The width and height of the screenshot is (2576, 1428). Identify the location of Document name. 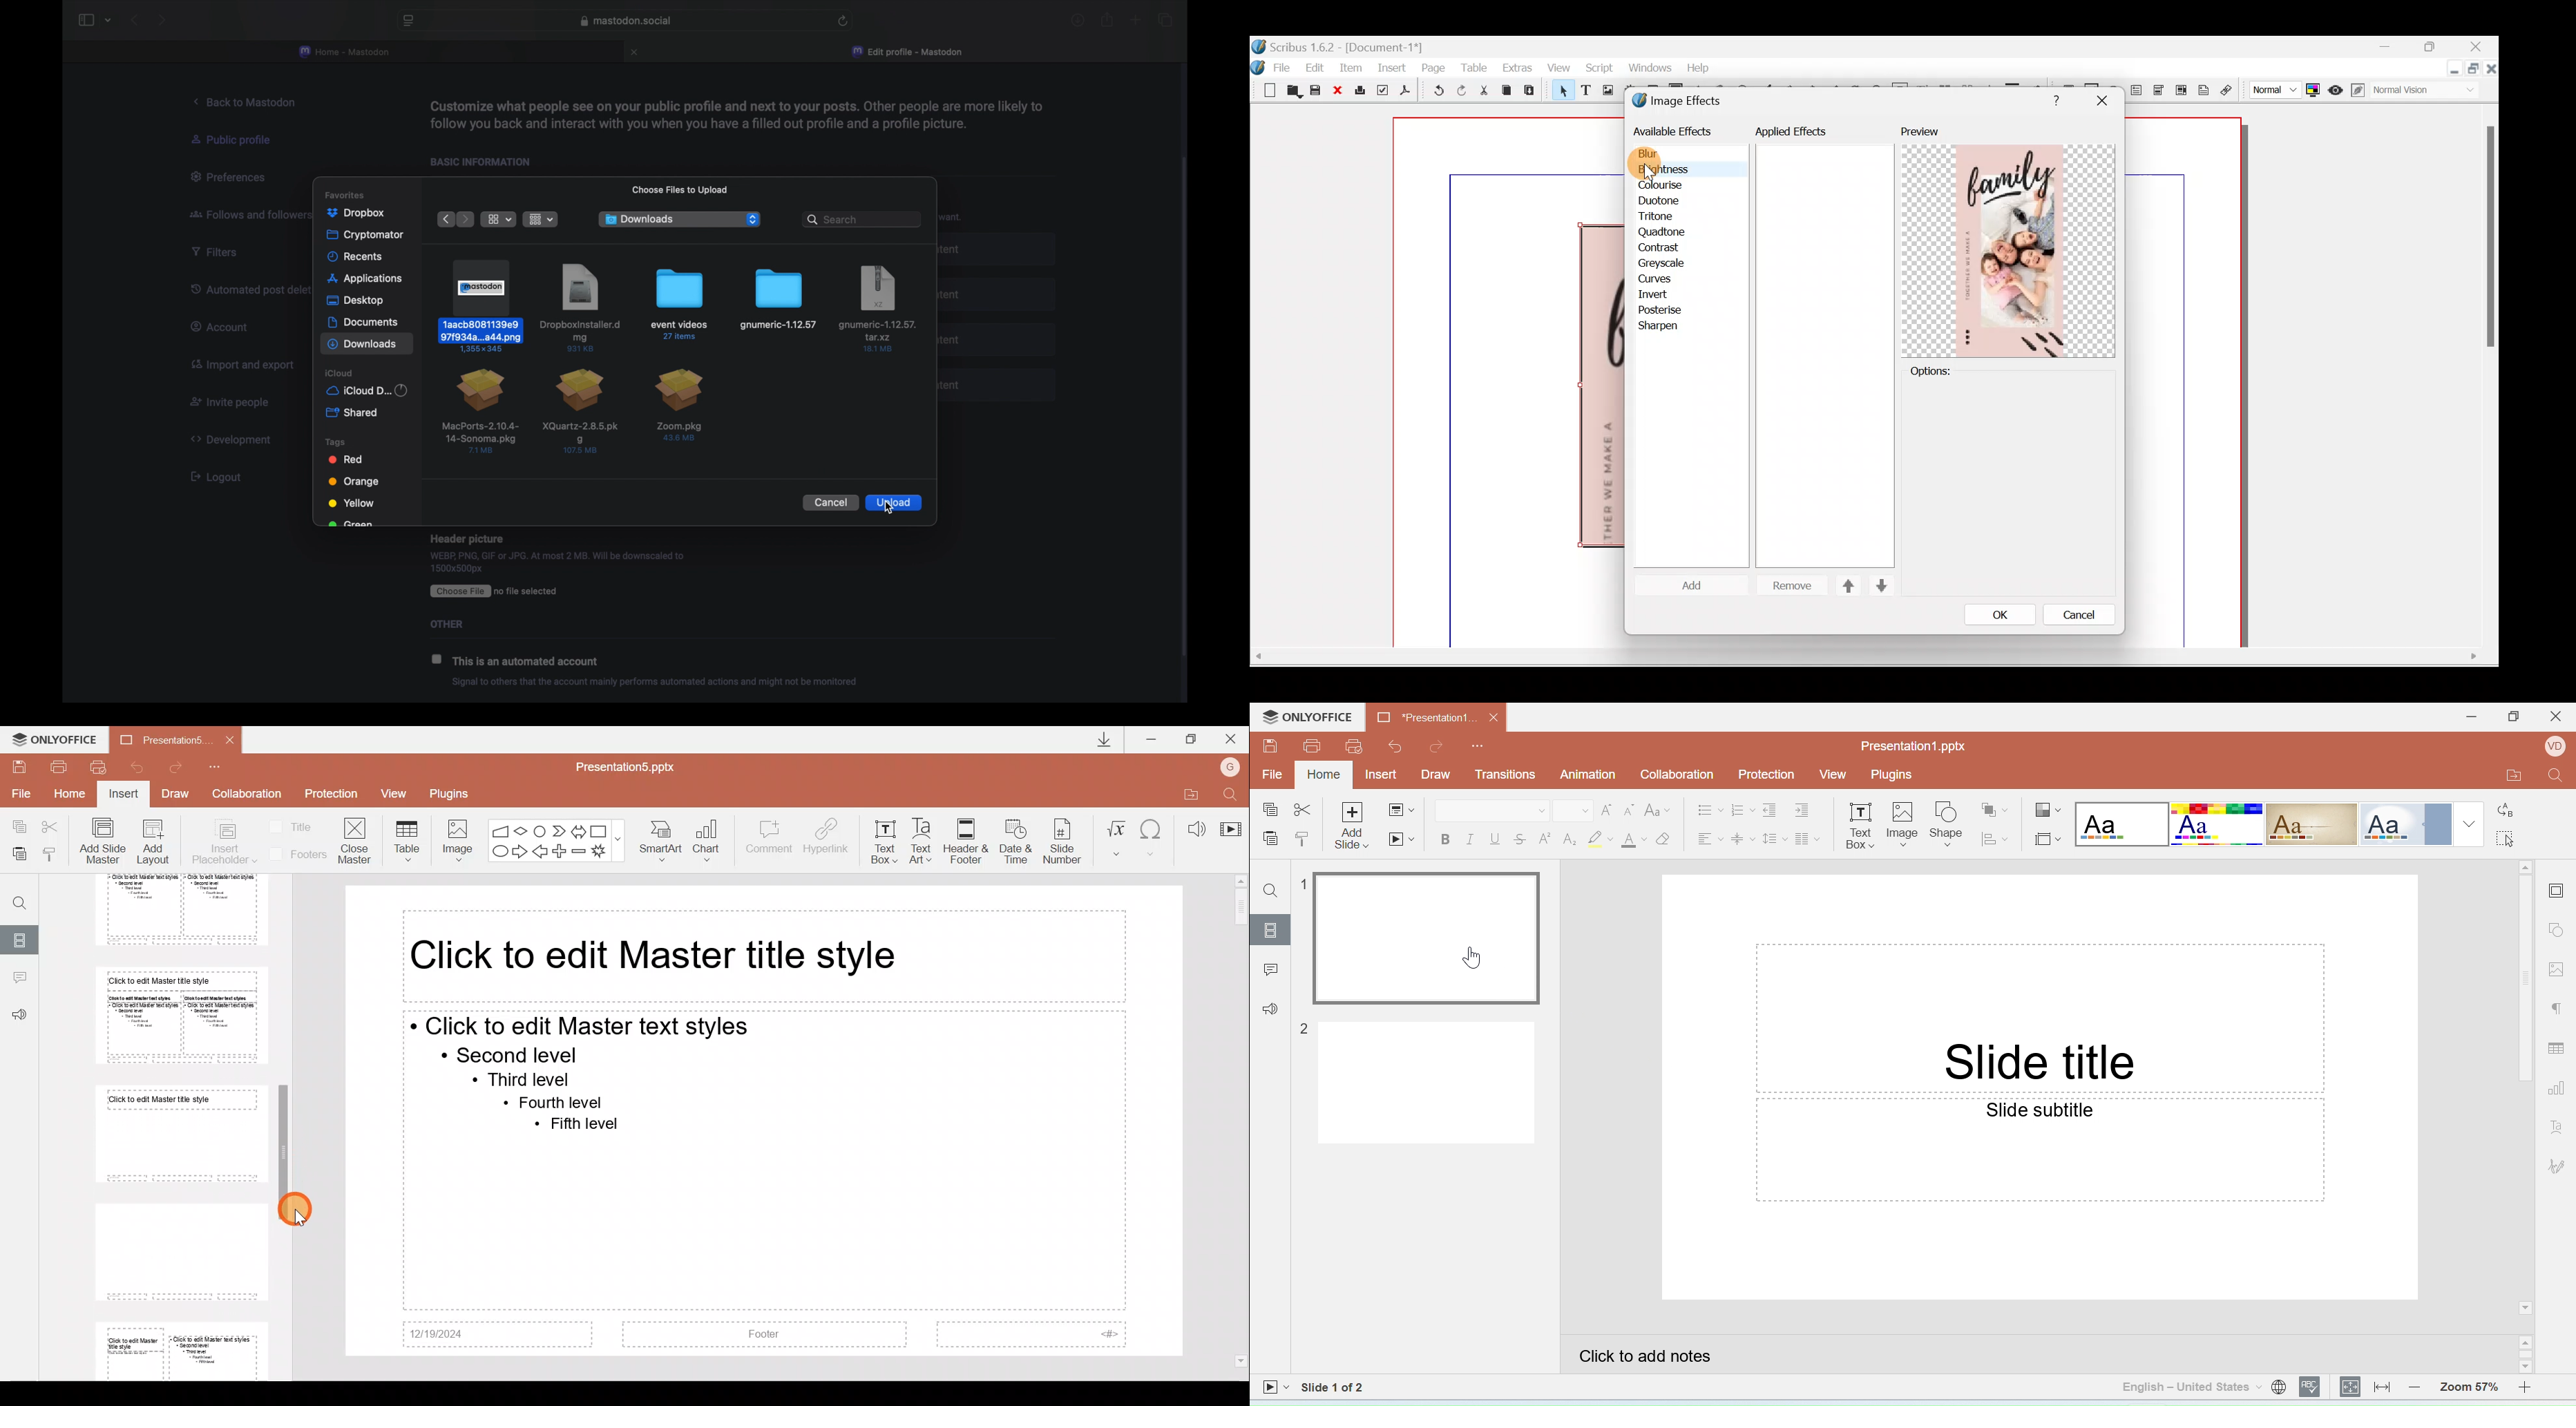
(156, 739).